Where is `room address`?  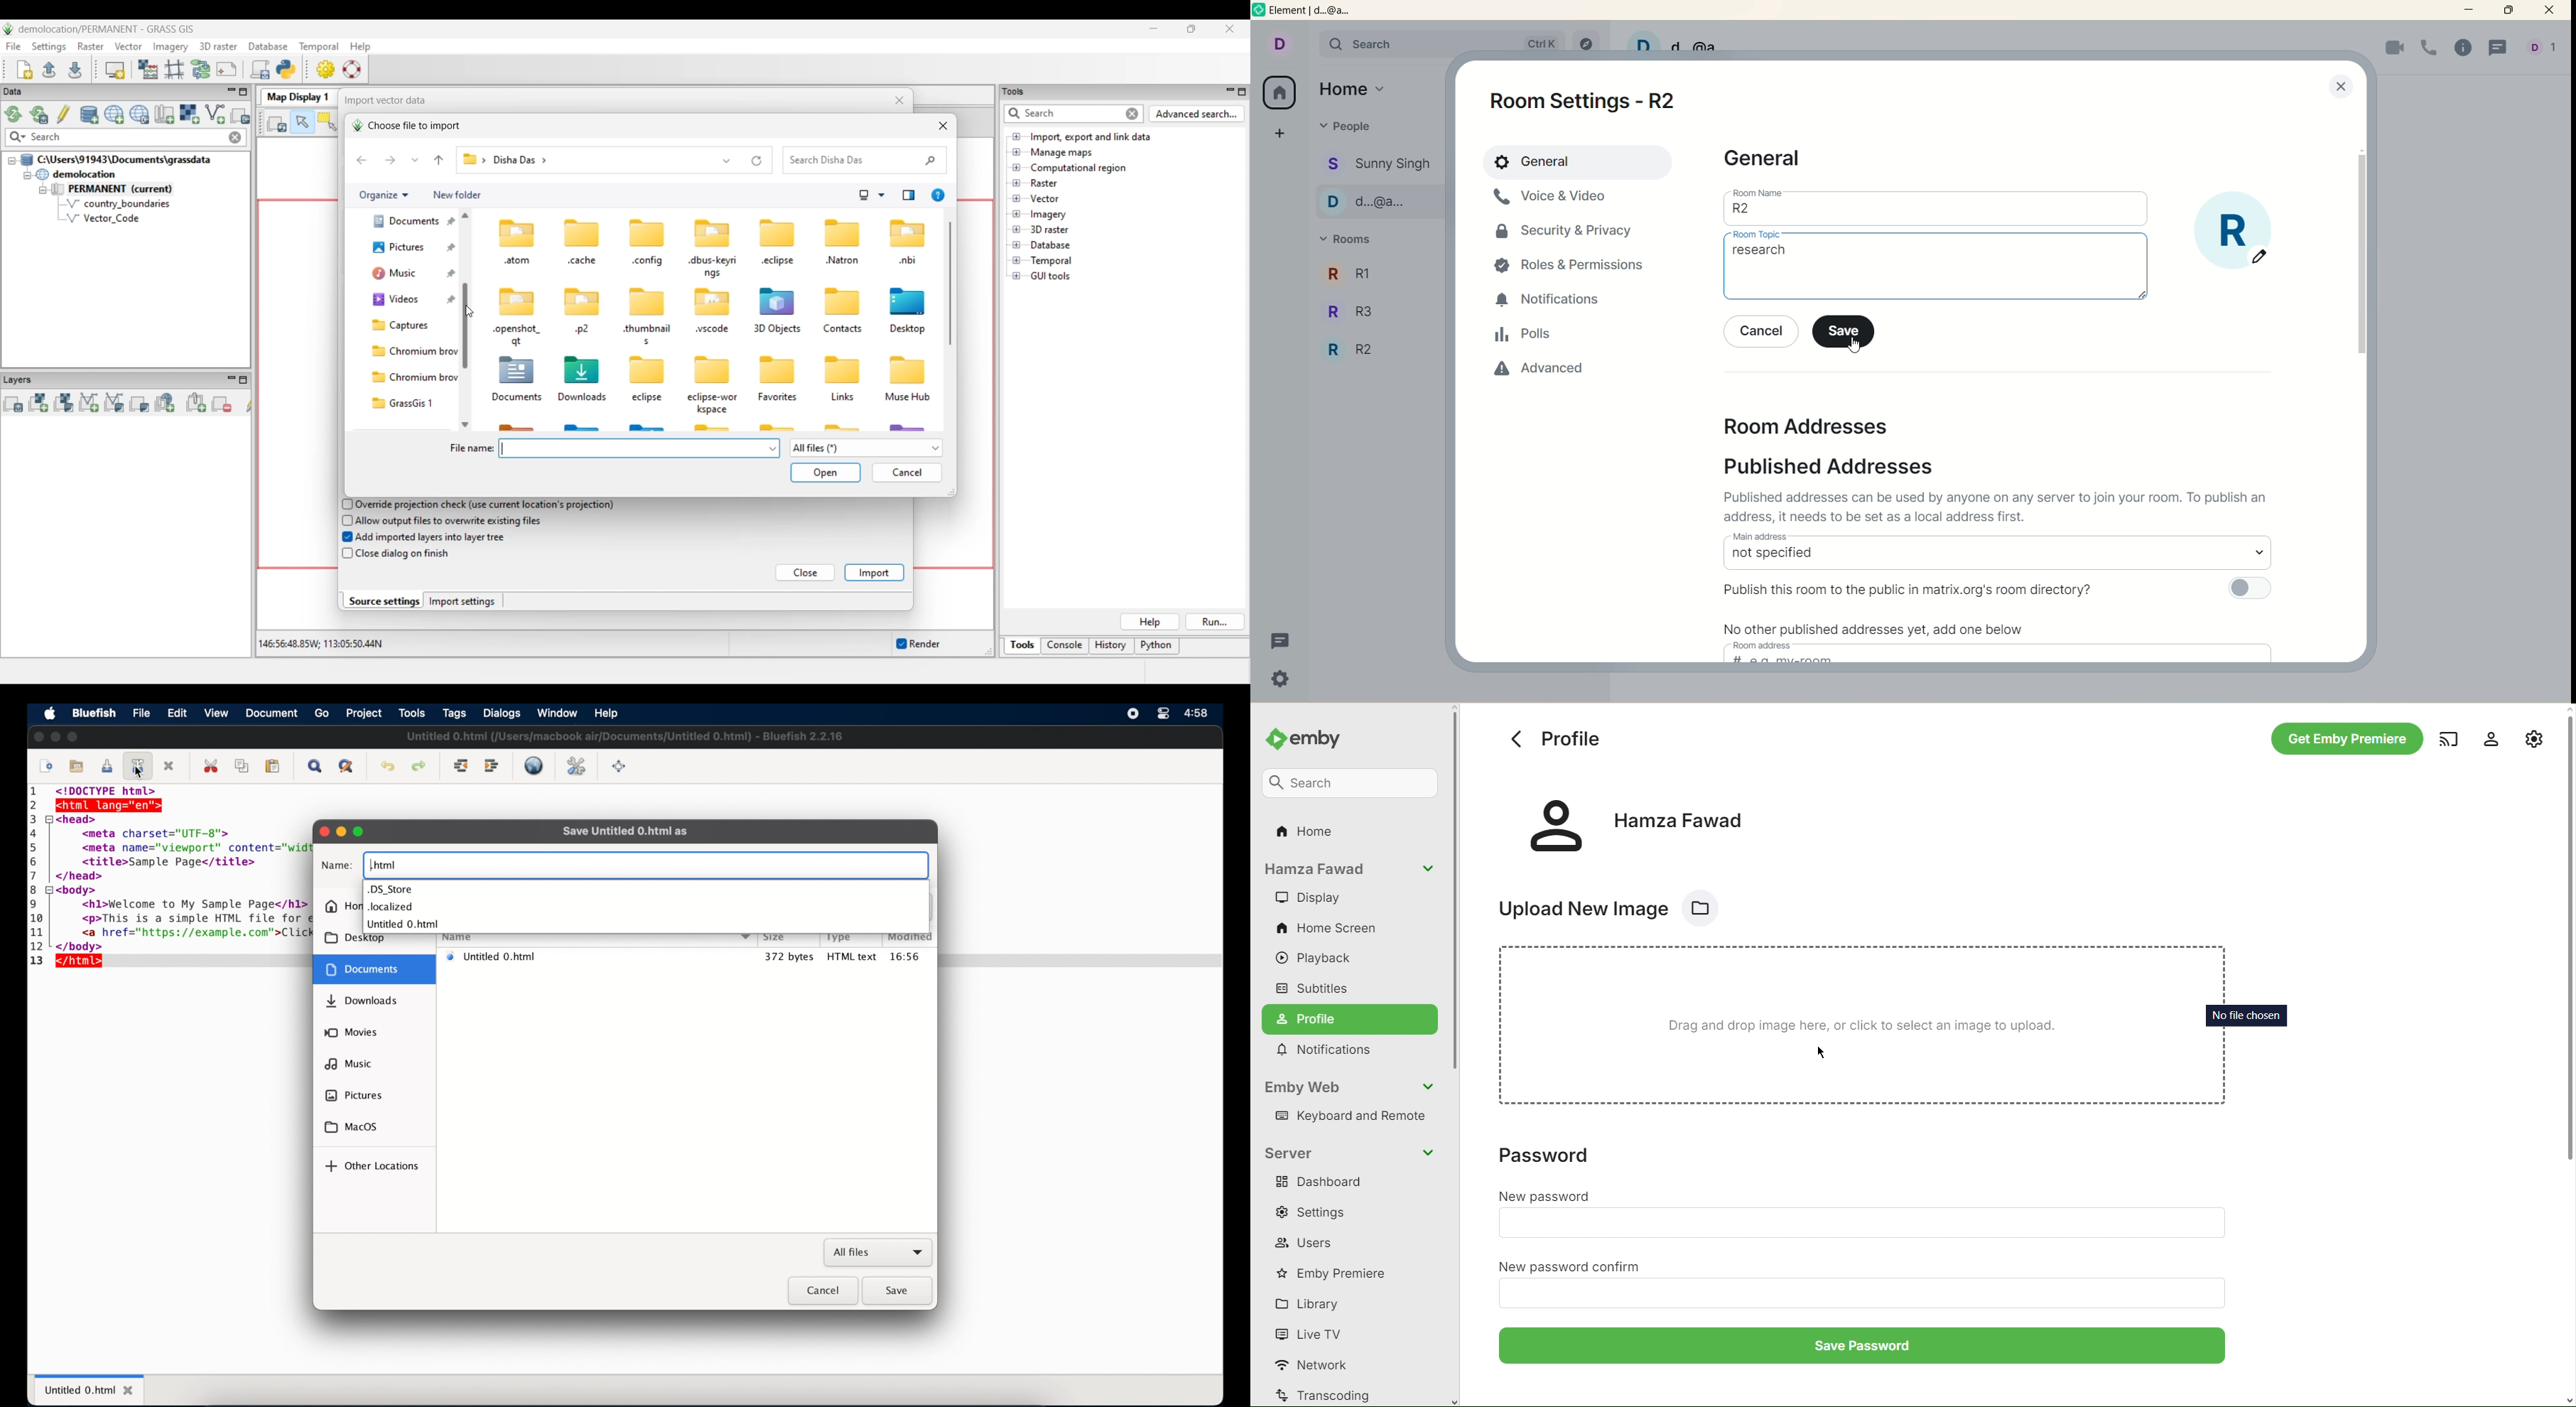
room address is located at coordinates (1814, 425).